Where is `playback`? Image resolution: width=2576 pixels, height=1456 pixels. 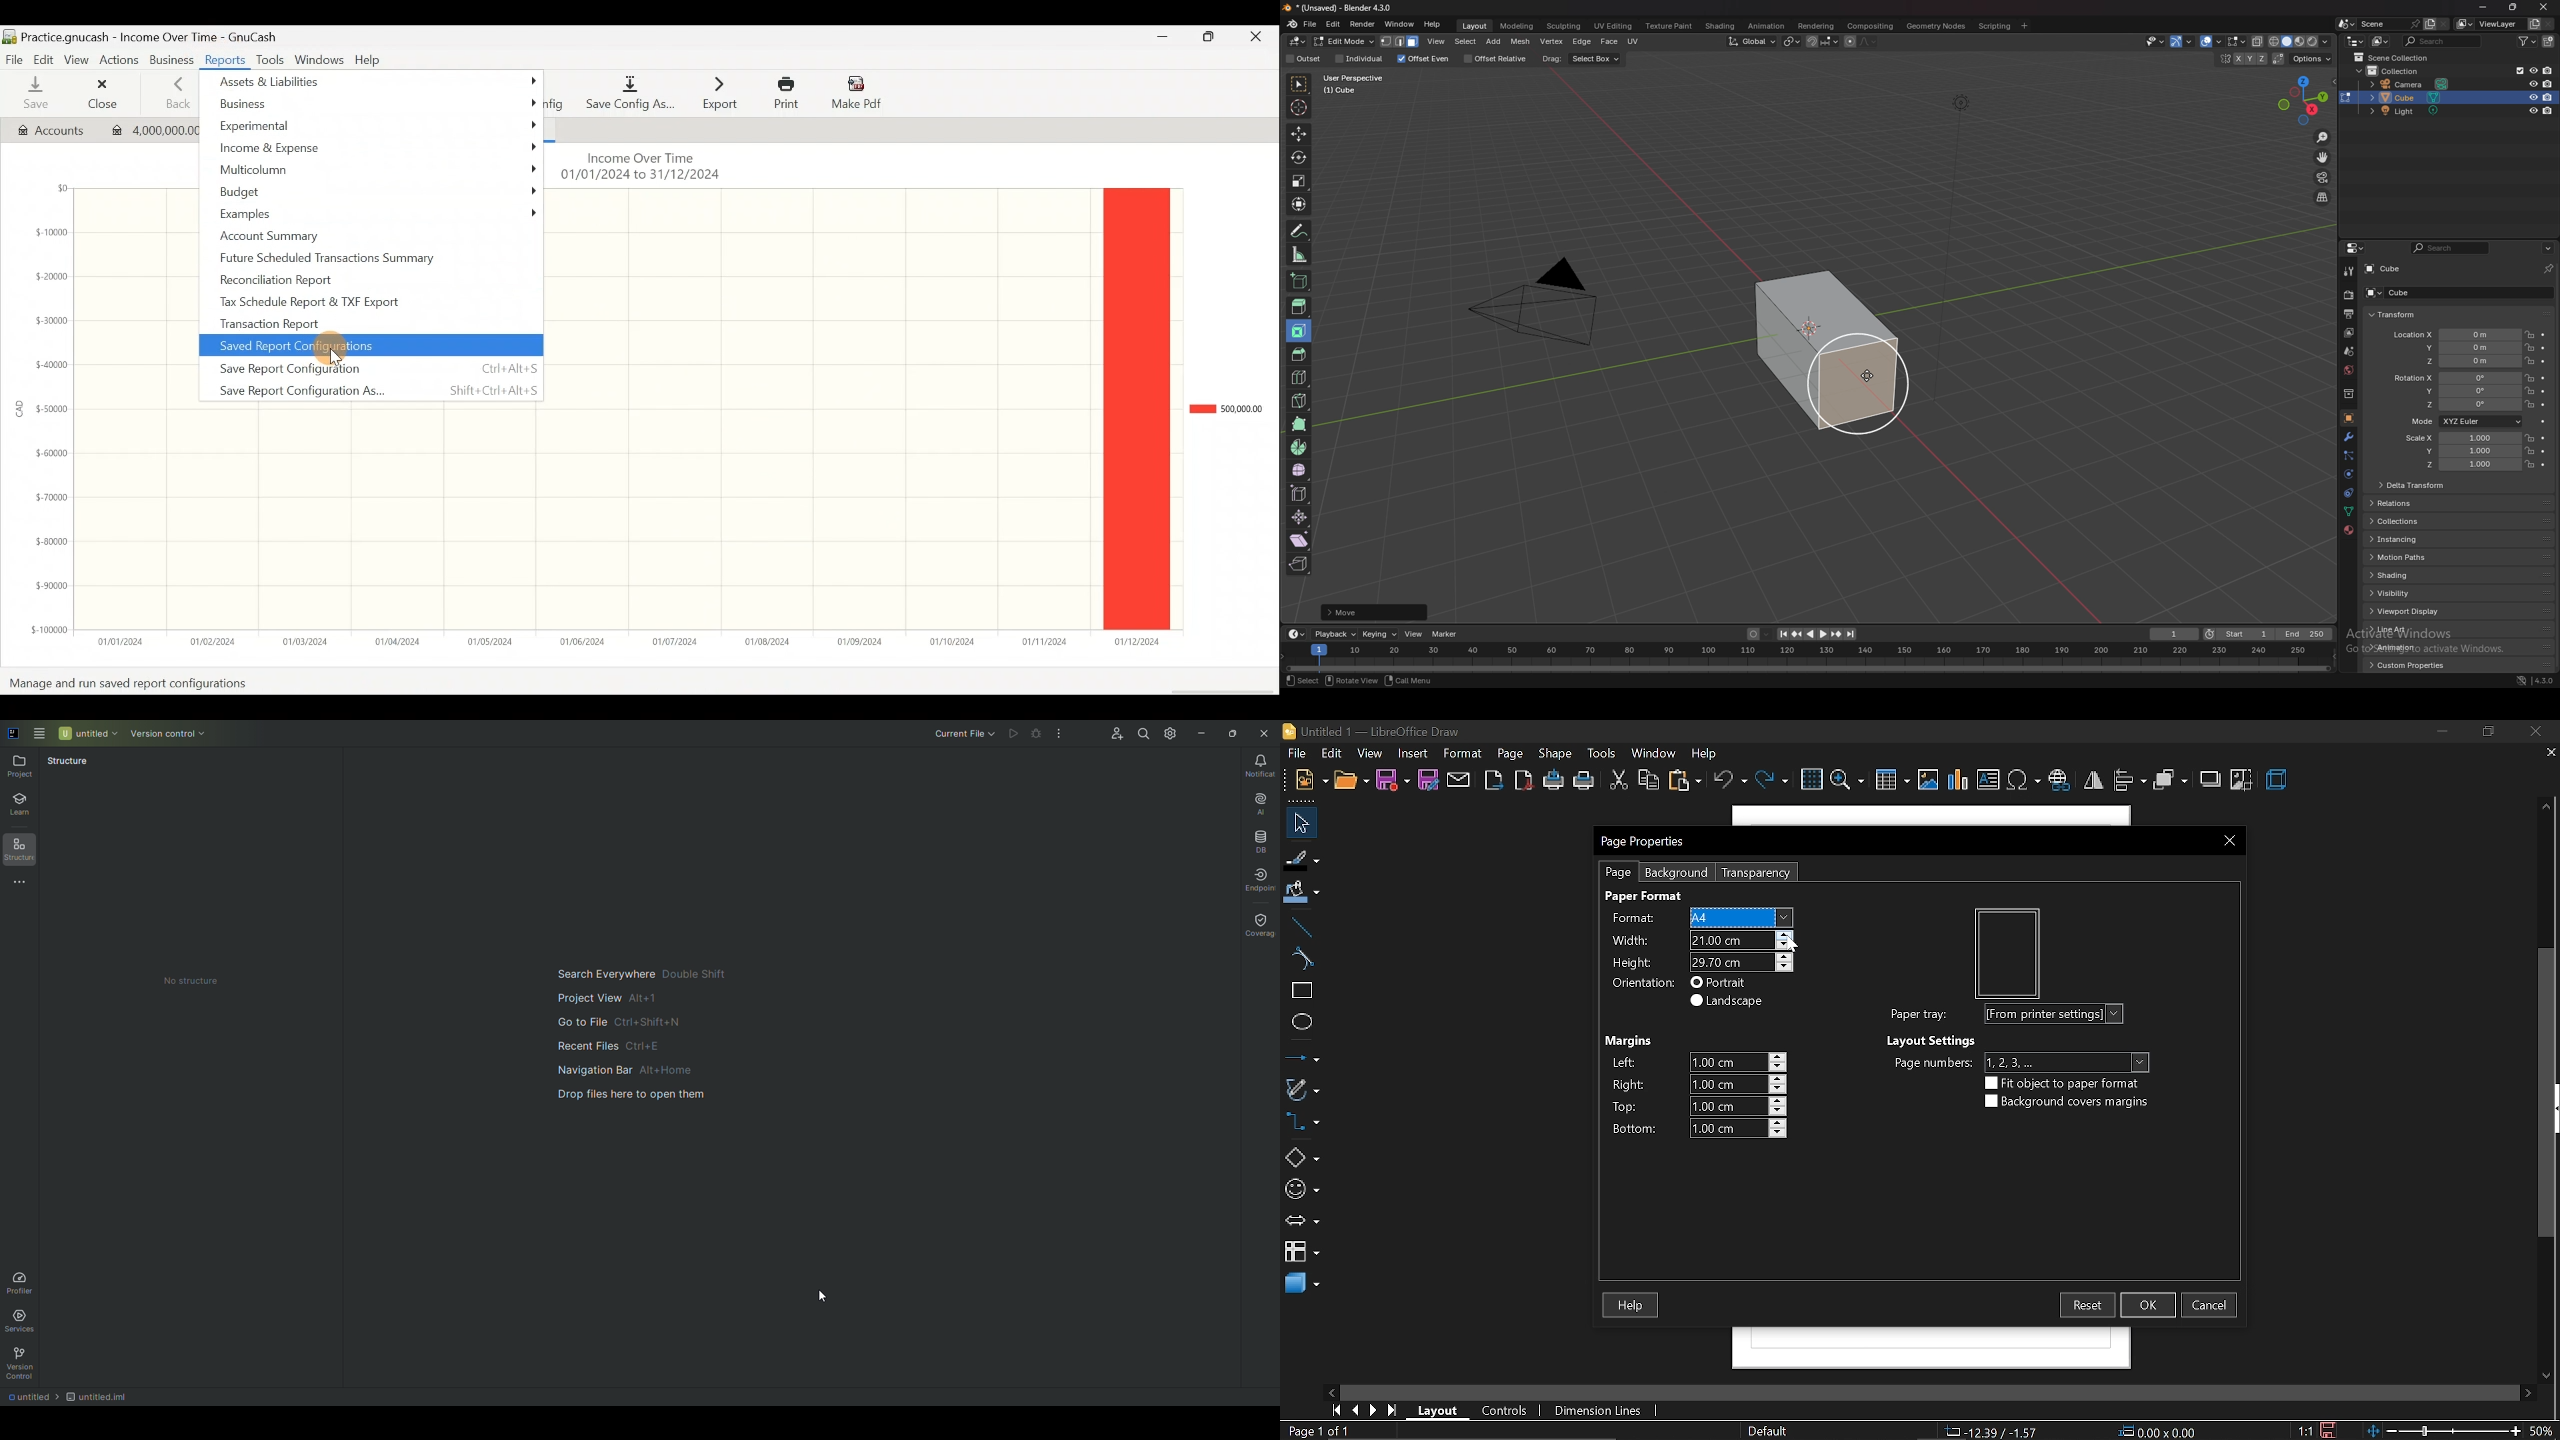 playback is located at coordinates (1336, 635).